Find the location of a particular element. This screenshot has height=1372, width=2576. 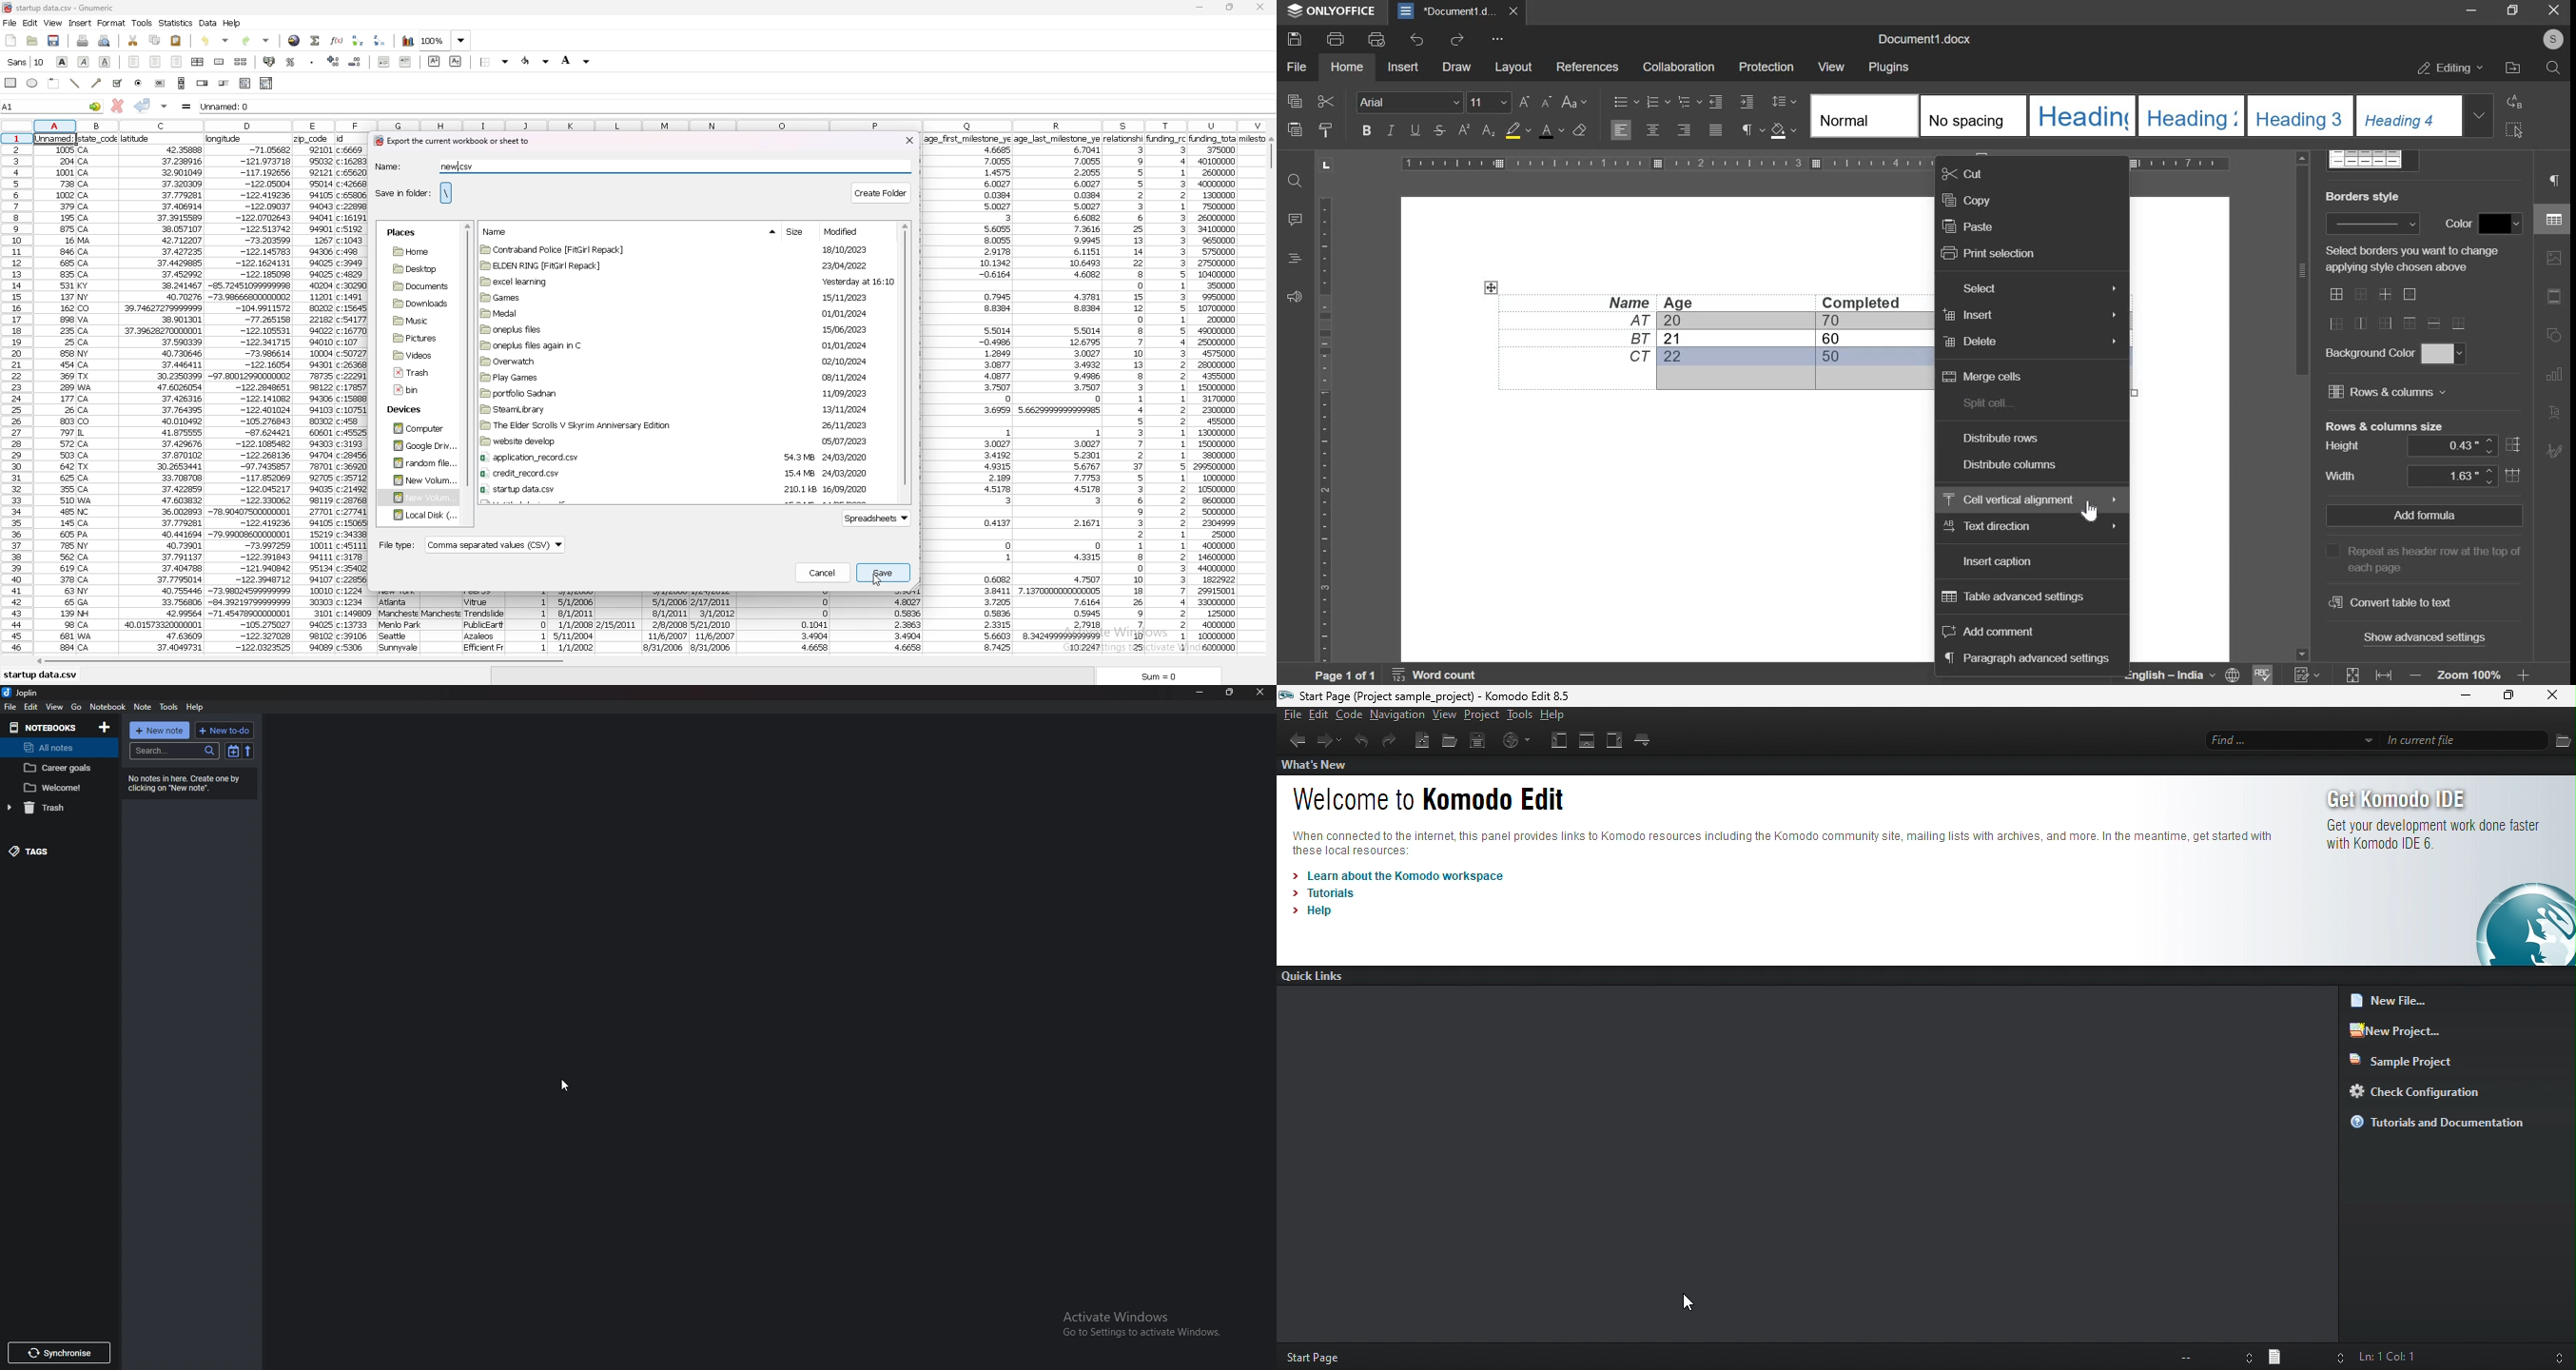

note is located at coordinates (55, 767).